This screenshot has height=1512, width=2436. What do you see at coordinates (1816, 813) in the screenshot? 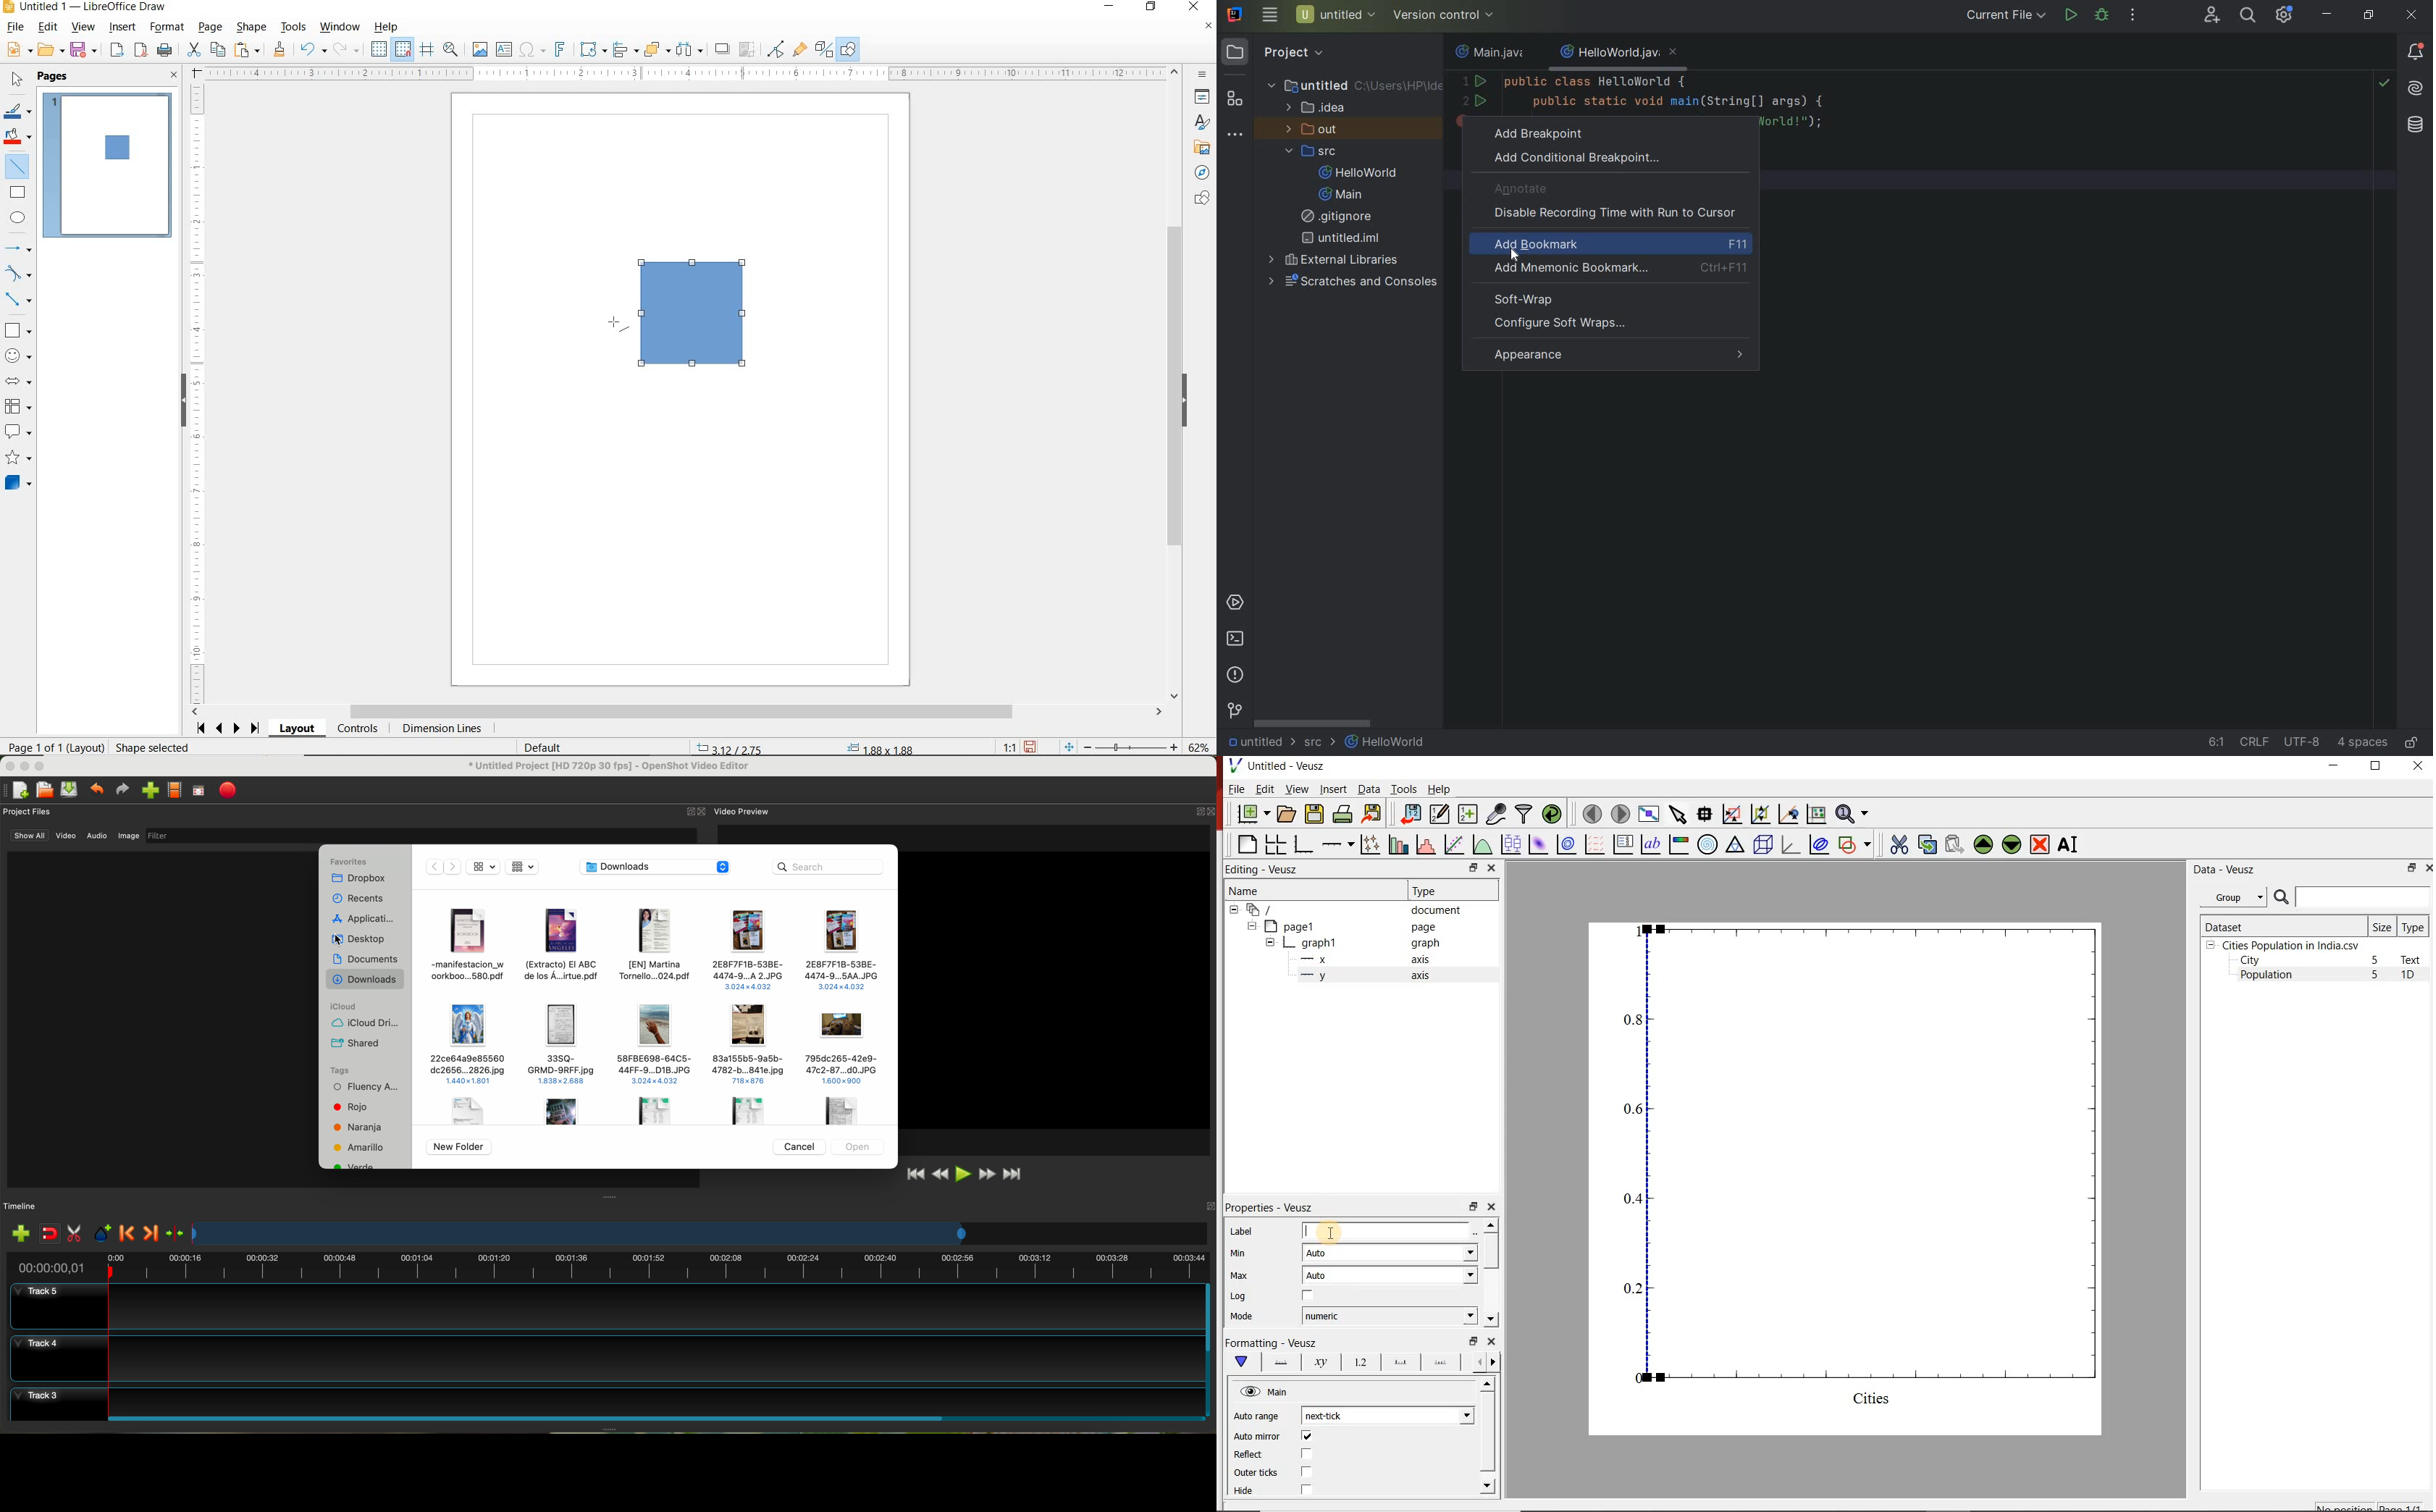
I see `click to reset graph axes` at bounding box center [1816, 813].